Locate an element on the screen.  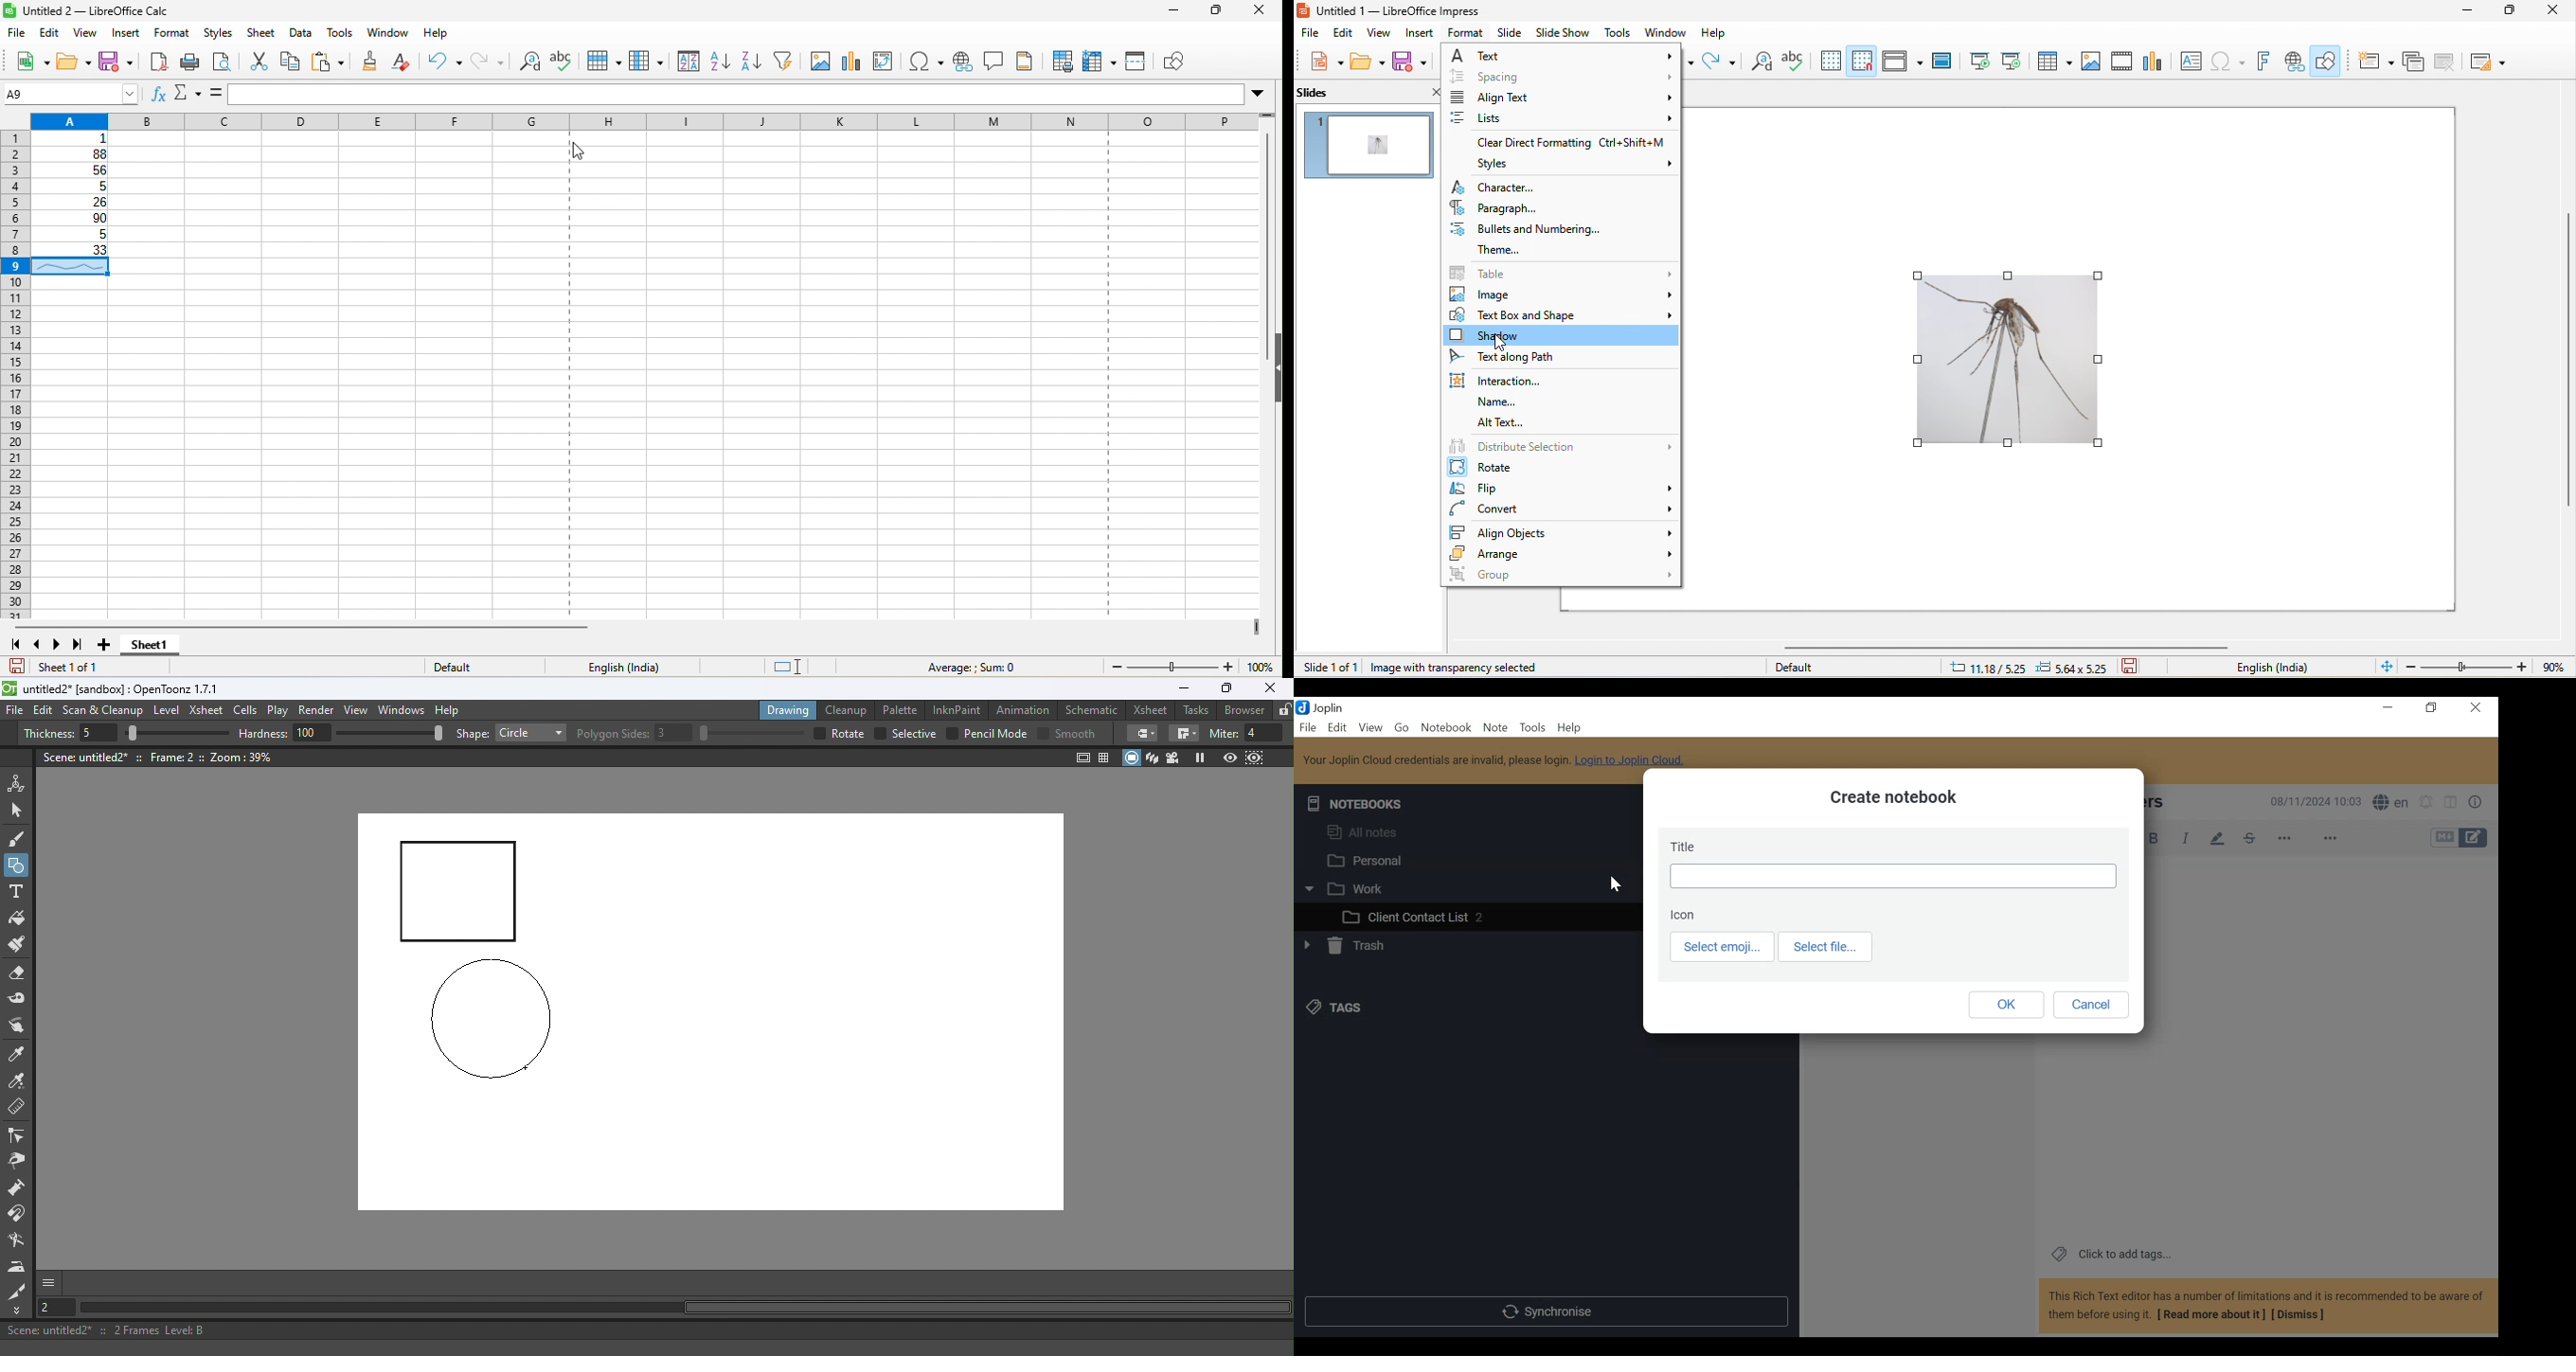
Bold is located at coordinates (2154, 839).